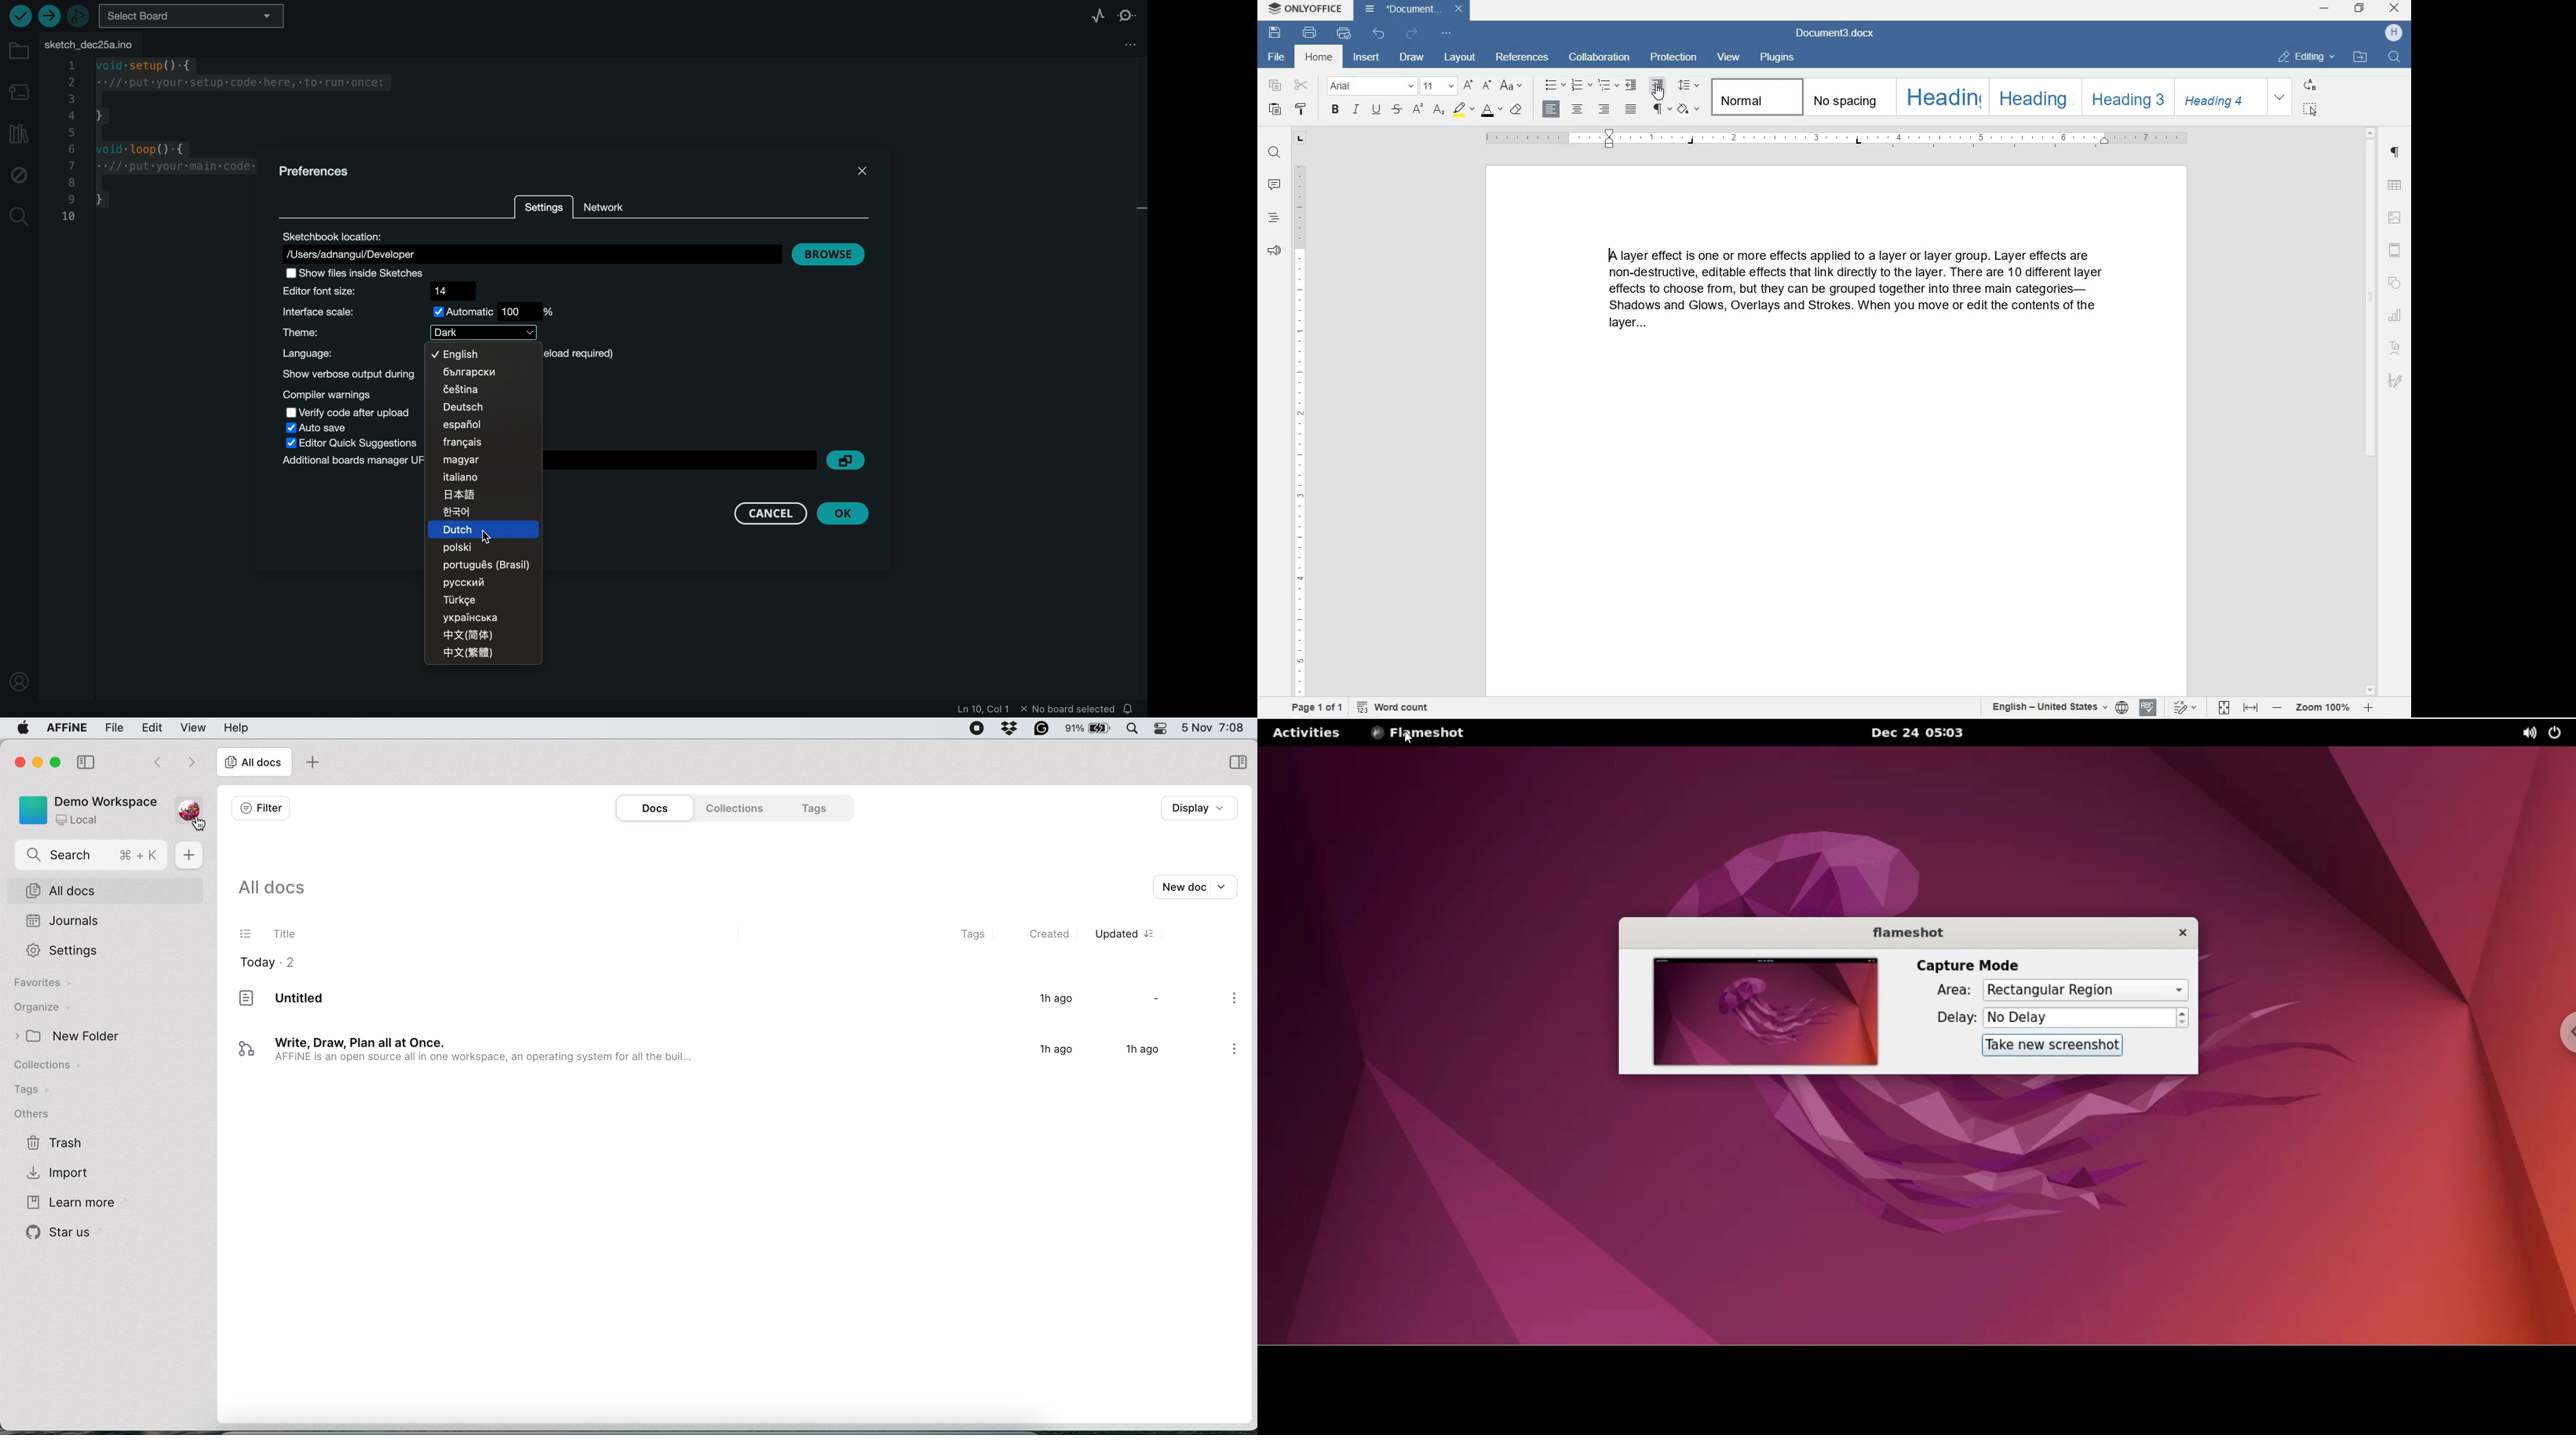 Image resolution: width=2576 pixels, height=1456 pixels. What do you see at coordinates (1600, 58) in the screenshot?
I see `COLLABORATION` at bounding box center [1600, 58].